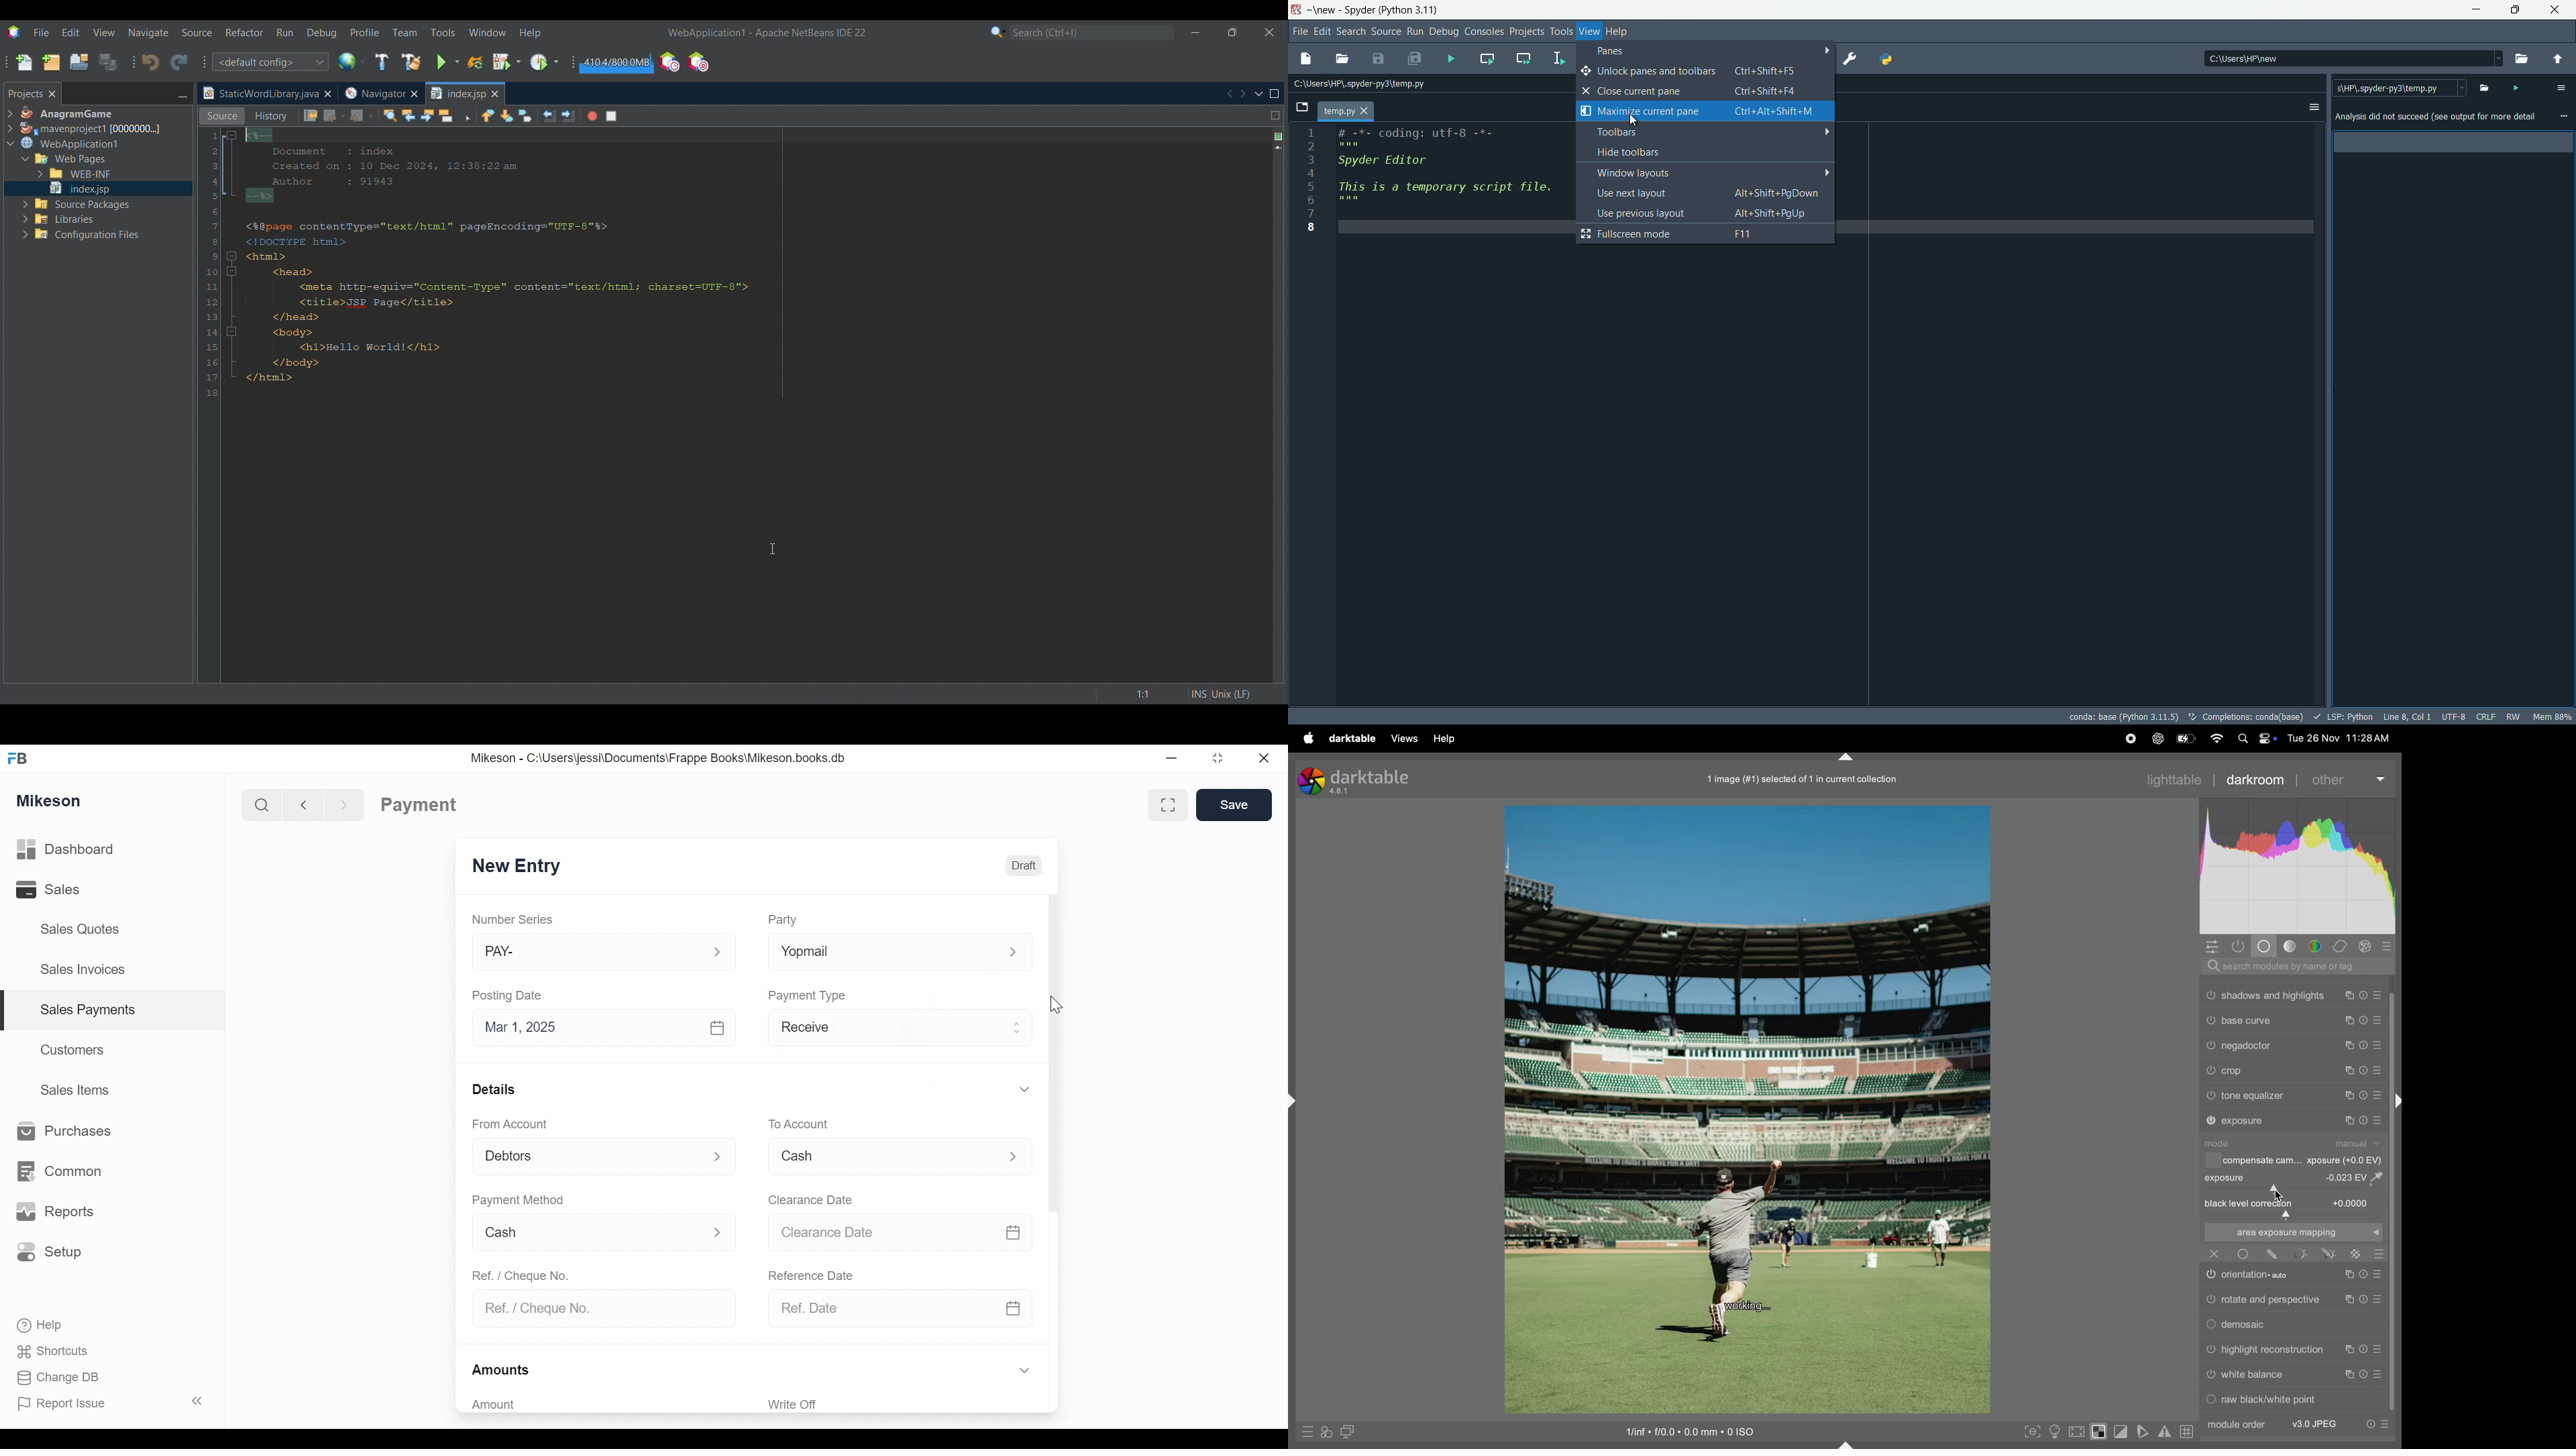 The image size is (2576, 1456). What do you see at coordinates (2271, 1299) in the screenshot?
I see `rotate and perspective` at bounding box center [2271, 1299].